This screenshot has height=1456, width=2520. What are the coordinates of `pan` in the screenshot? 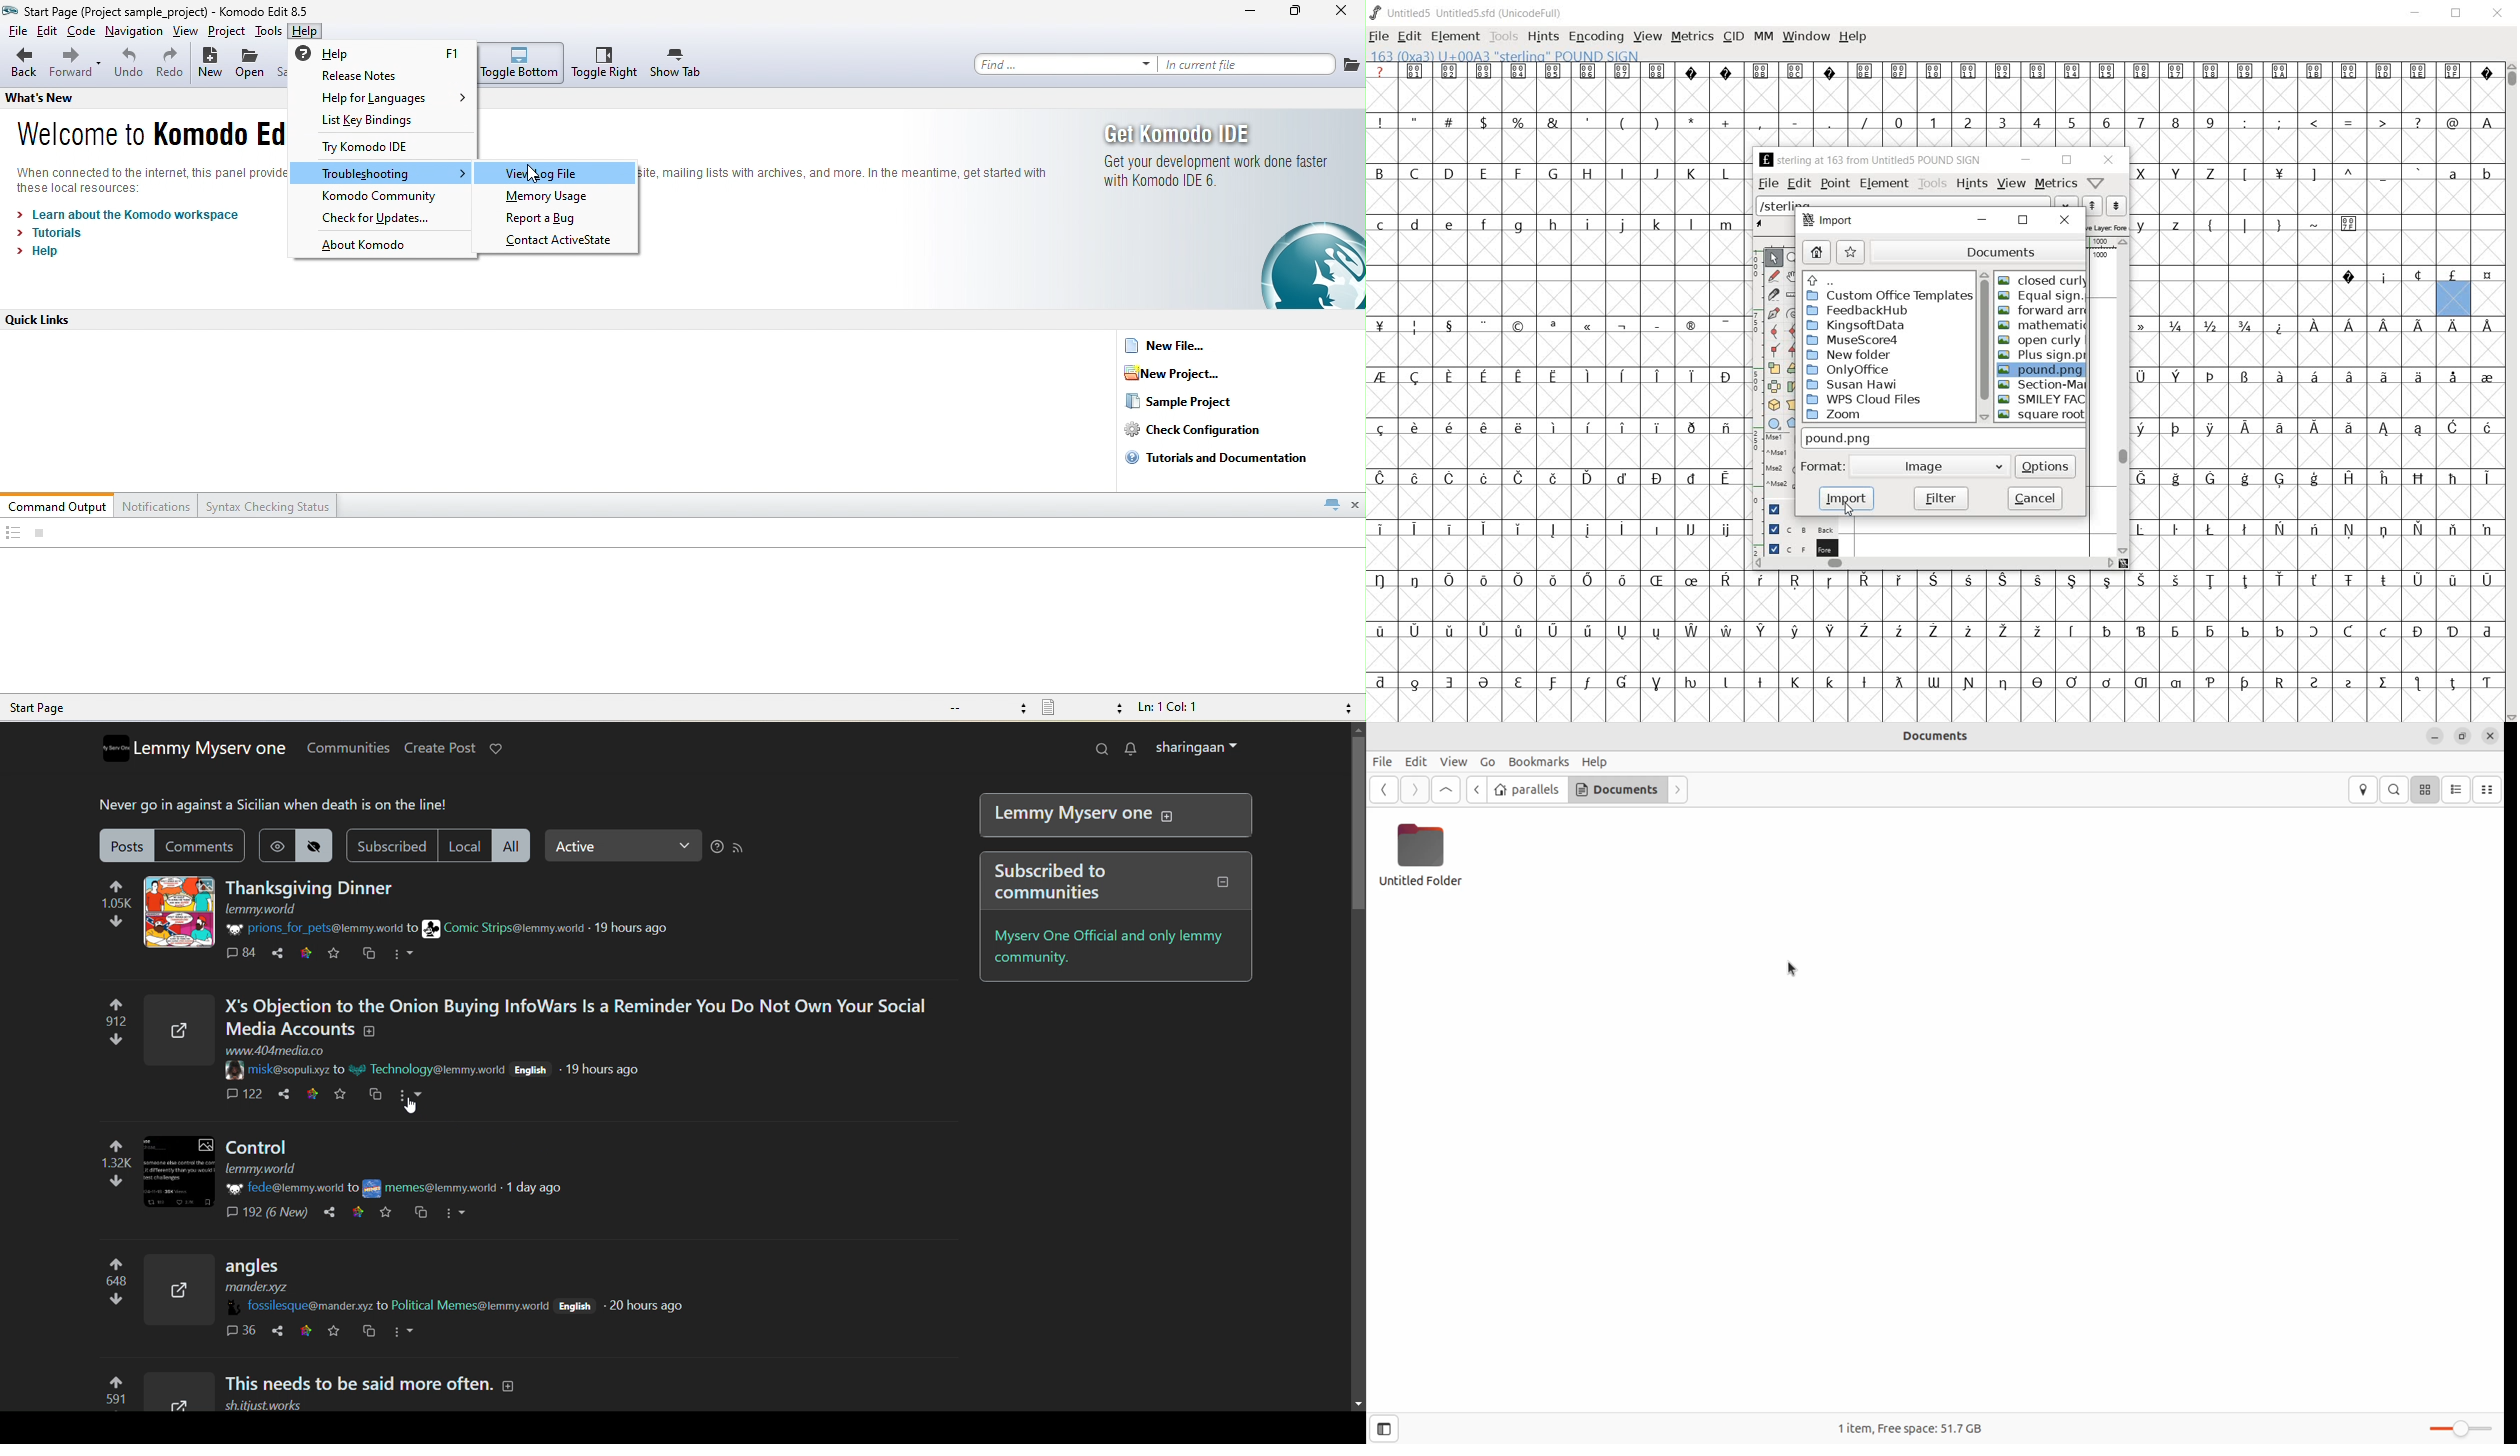 It's located at (1795, 278).